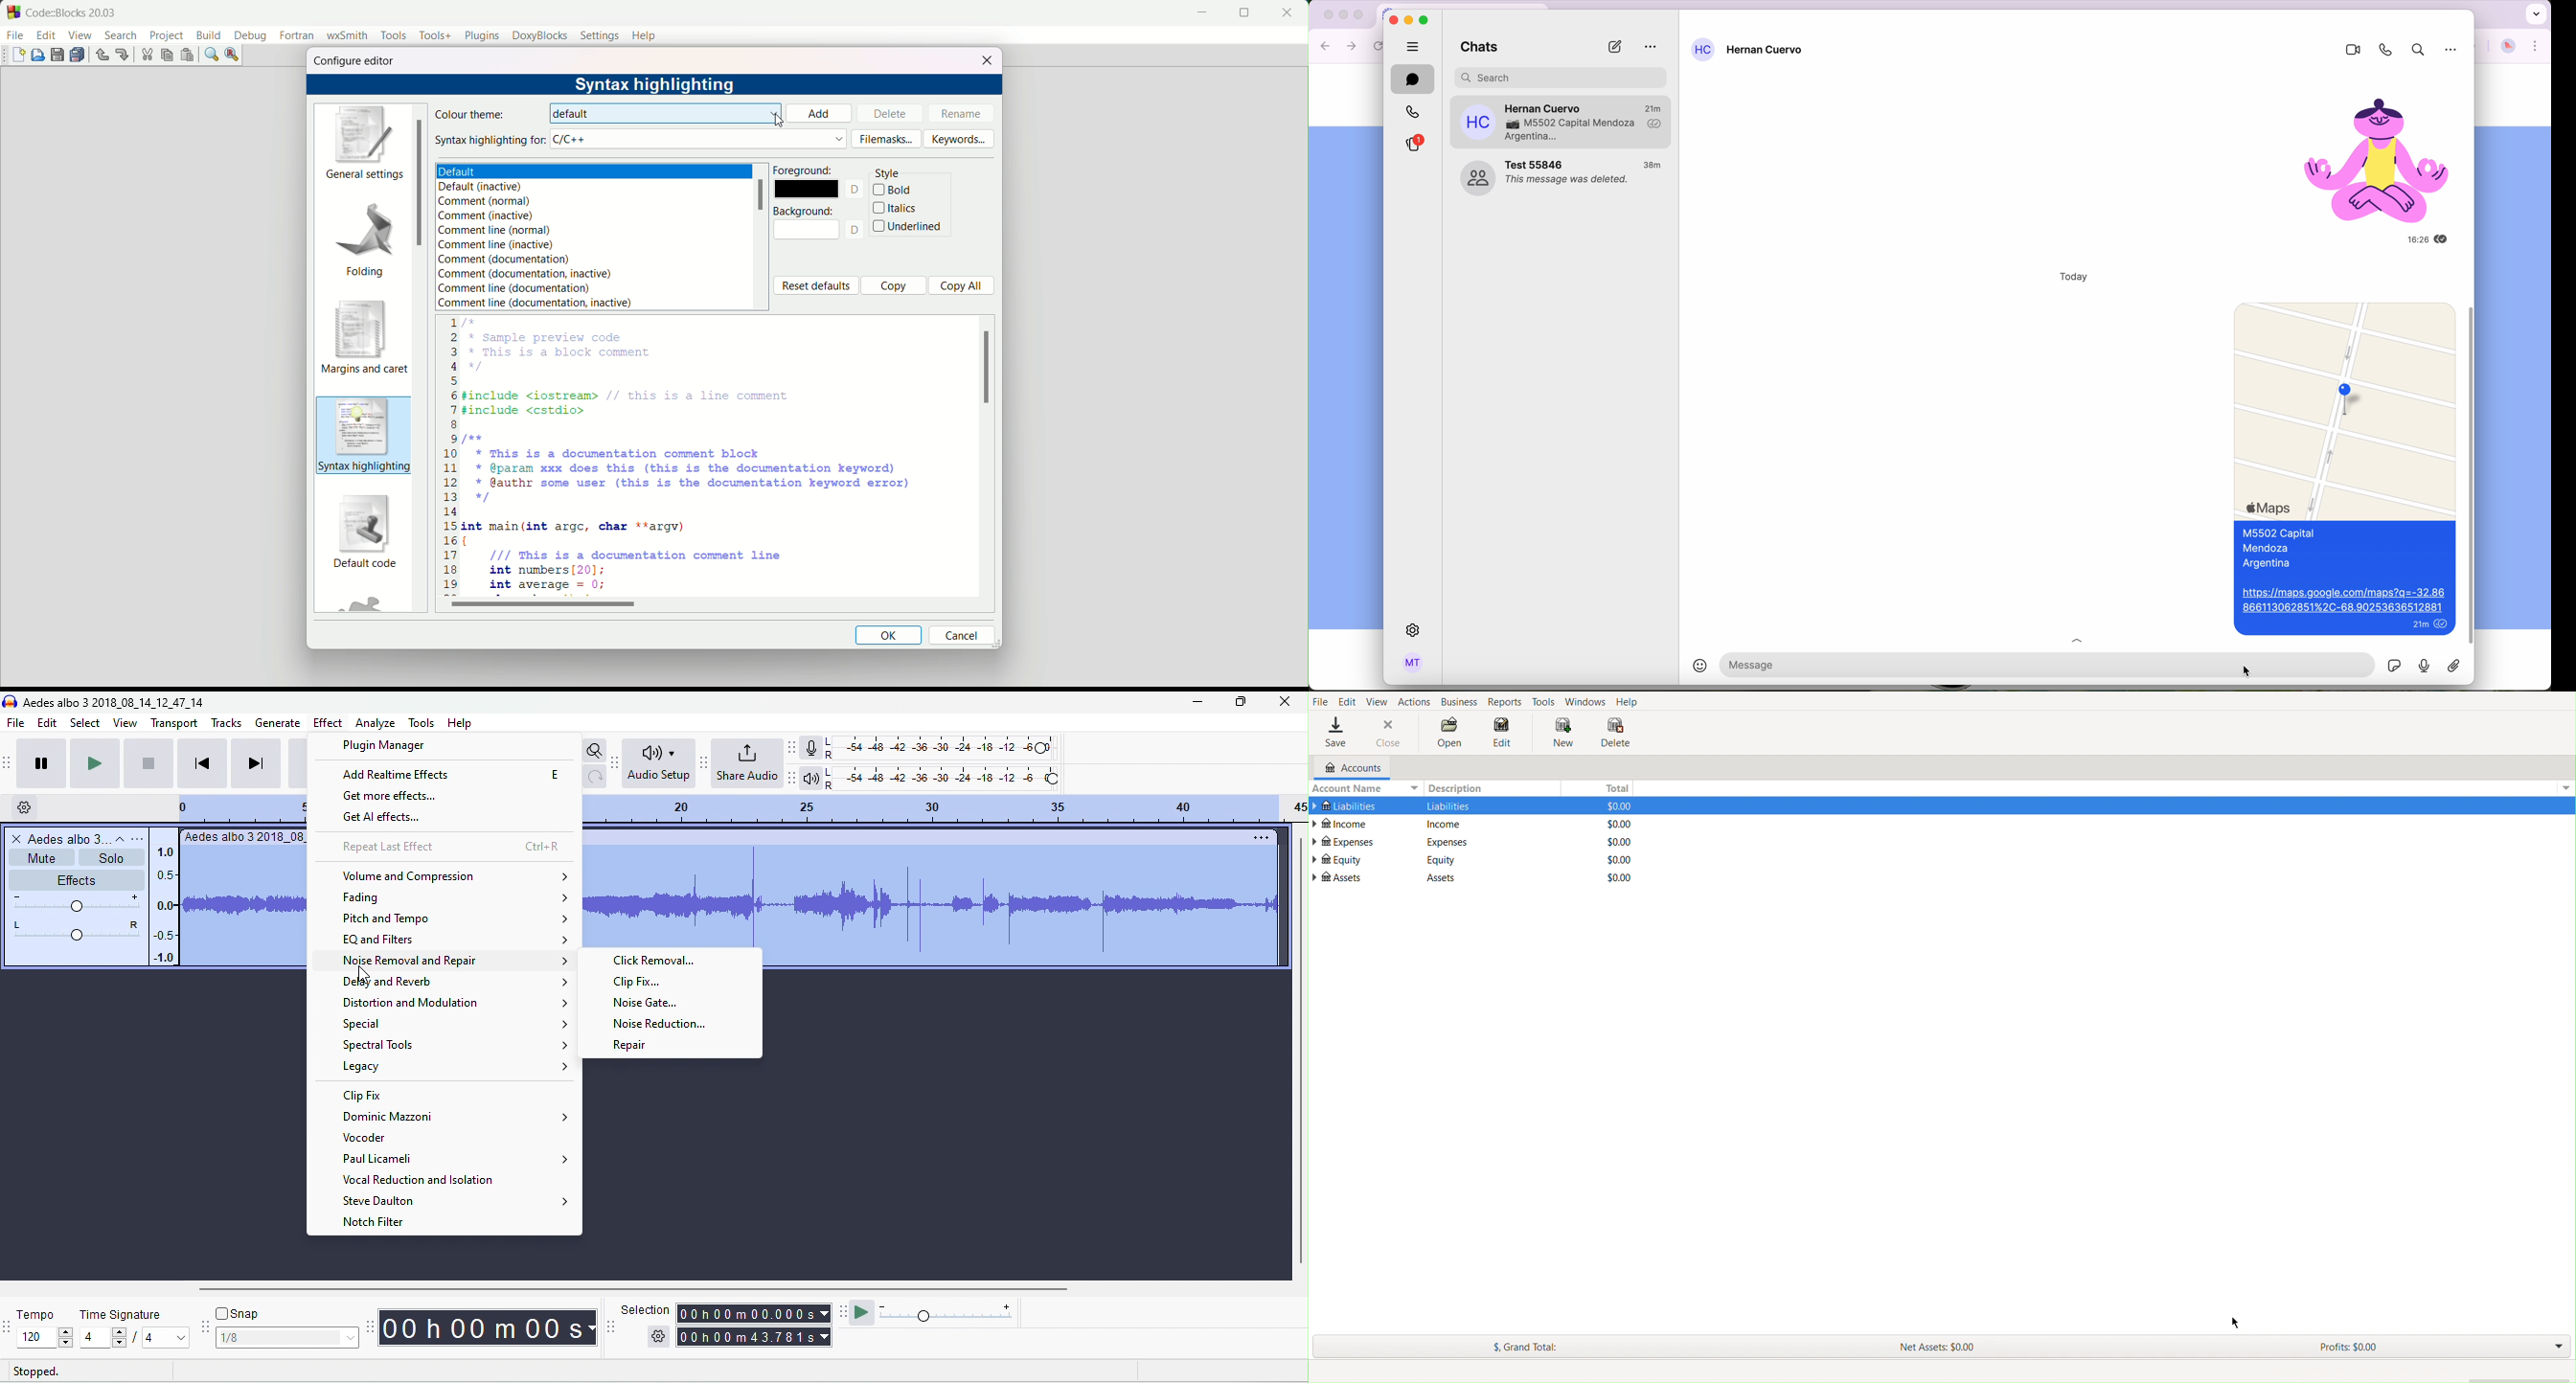 The width and height of the screenshot is (2576, 1400). I want to click on 16:26, so click(2406, 240).